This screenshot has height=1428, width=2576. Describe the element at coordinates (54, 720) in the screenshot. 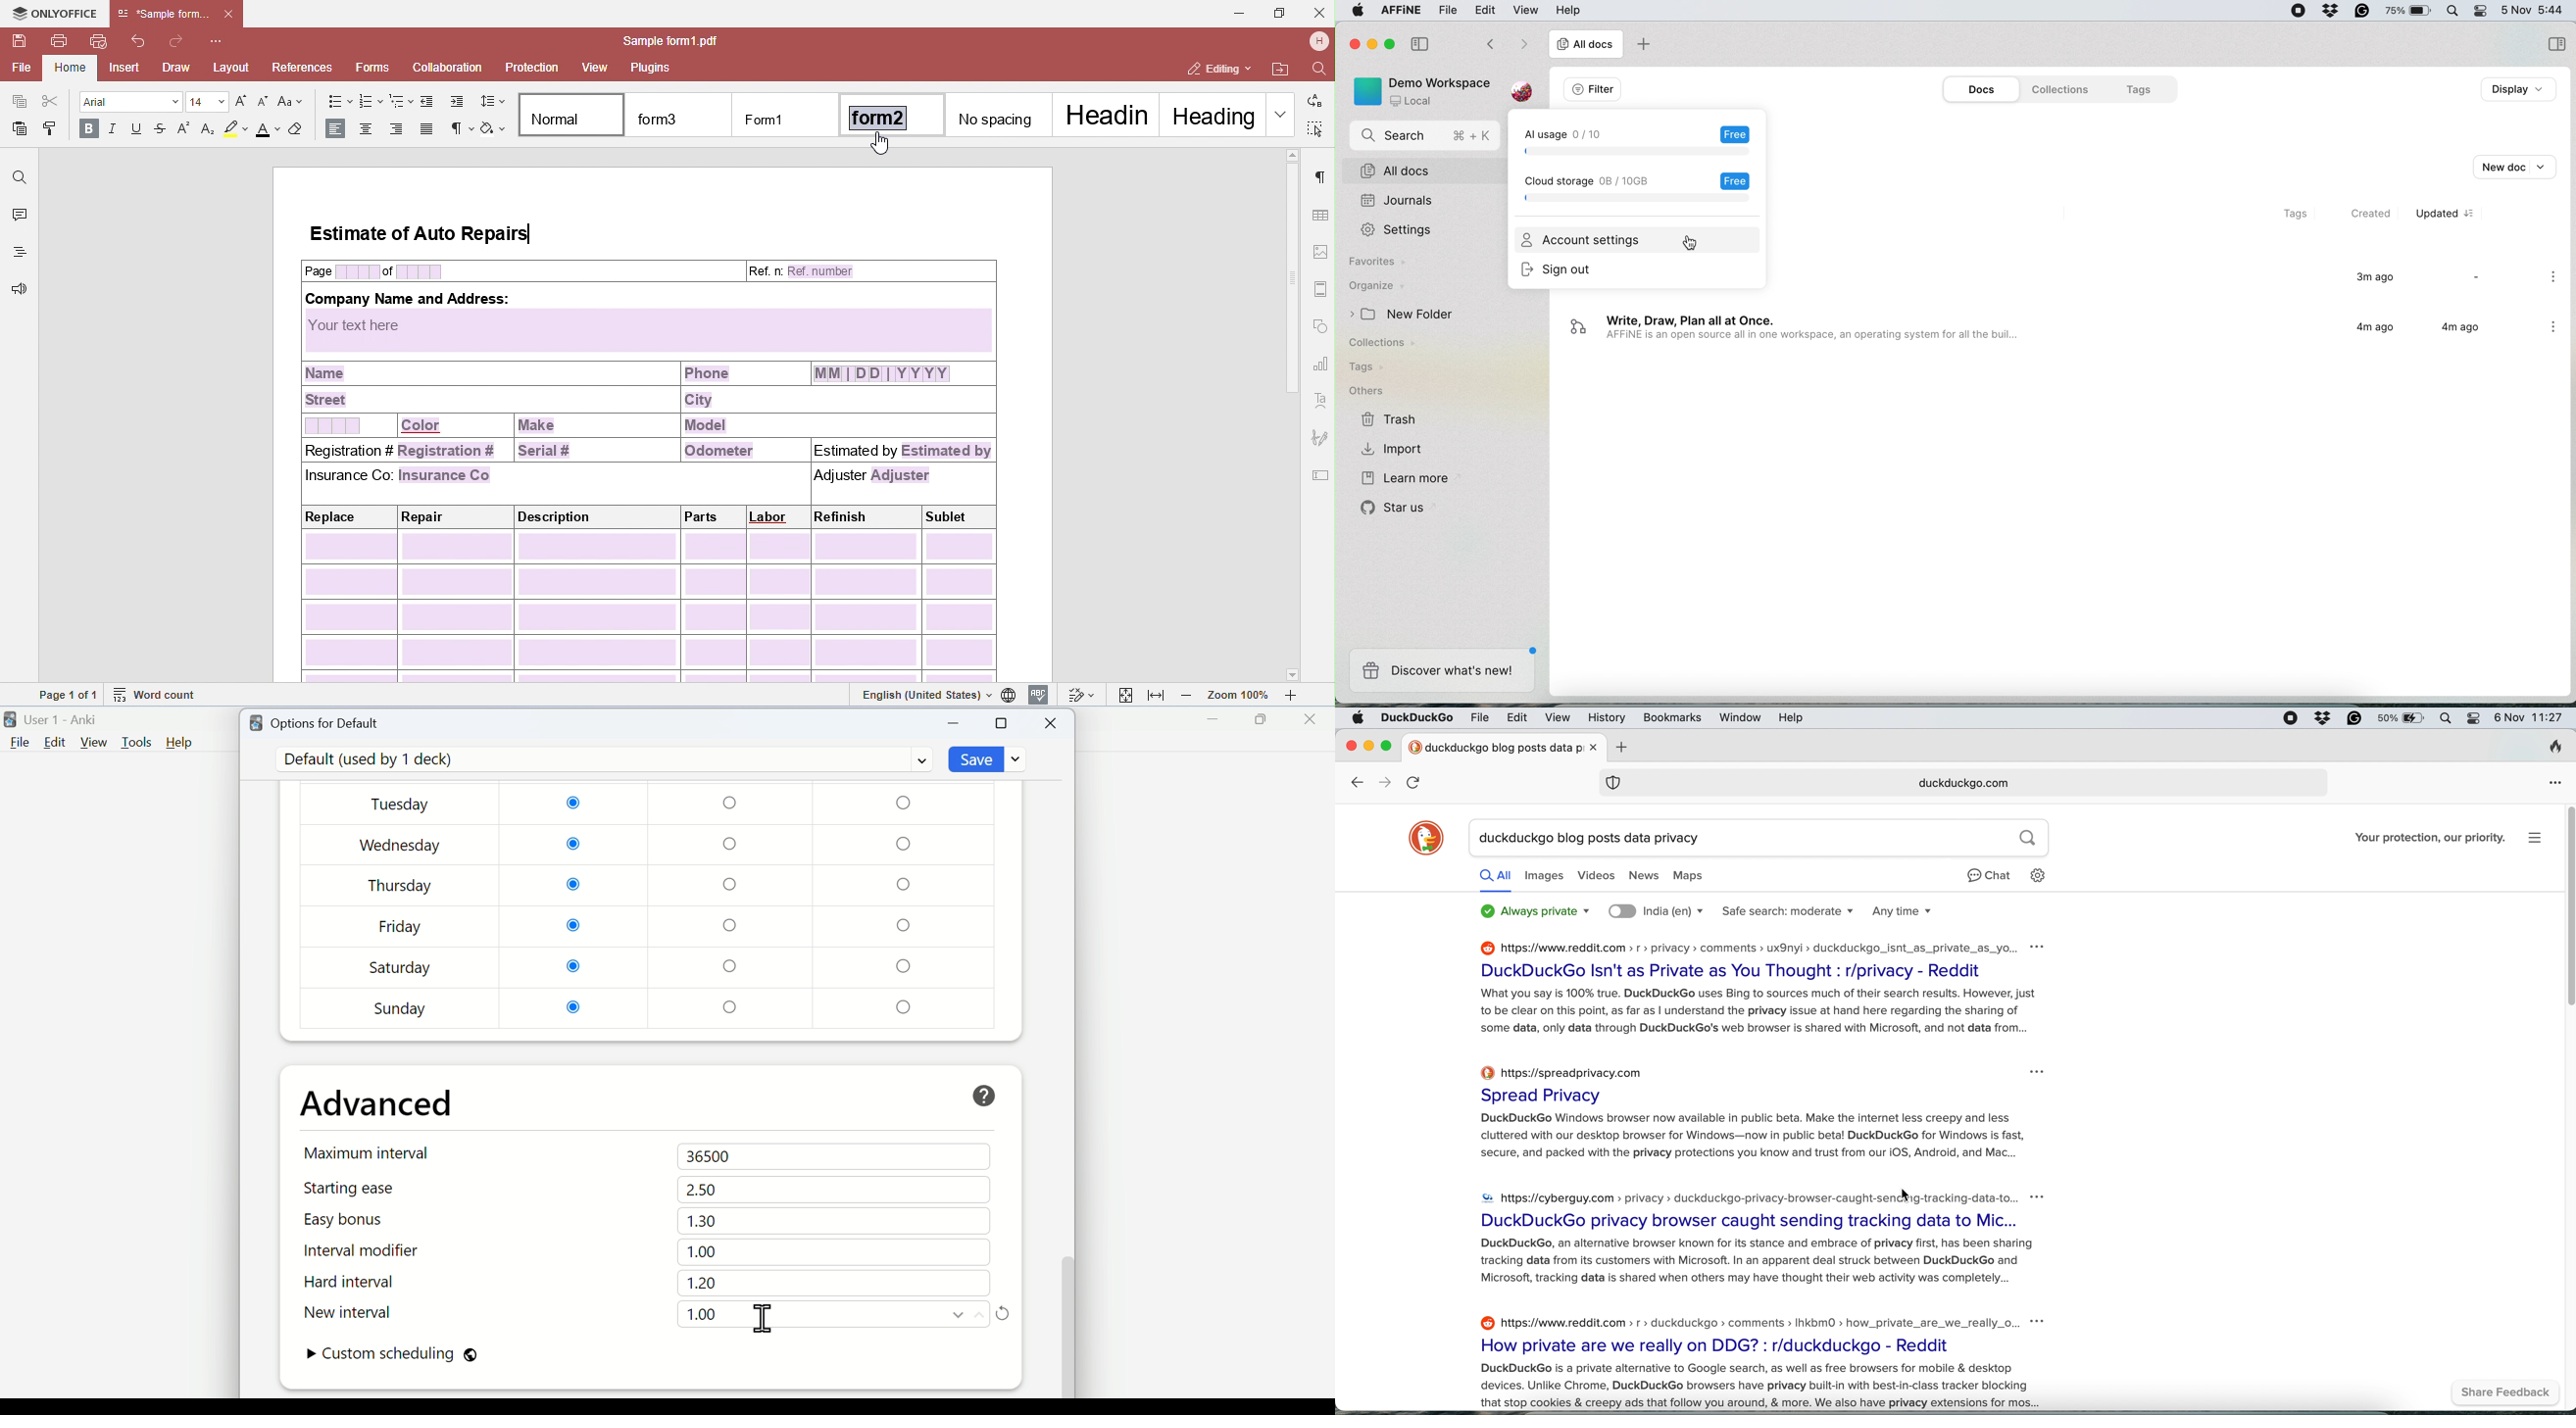

I see `User 1 - Anki` at that location.